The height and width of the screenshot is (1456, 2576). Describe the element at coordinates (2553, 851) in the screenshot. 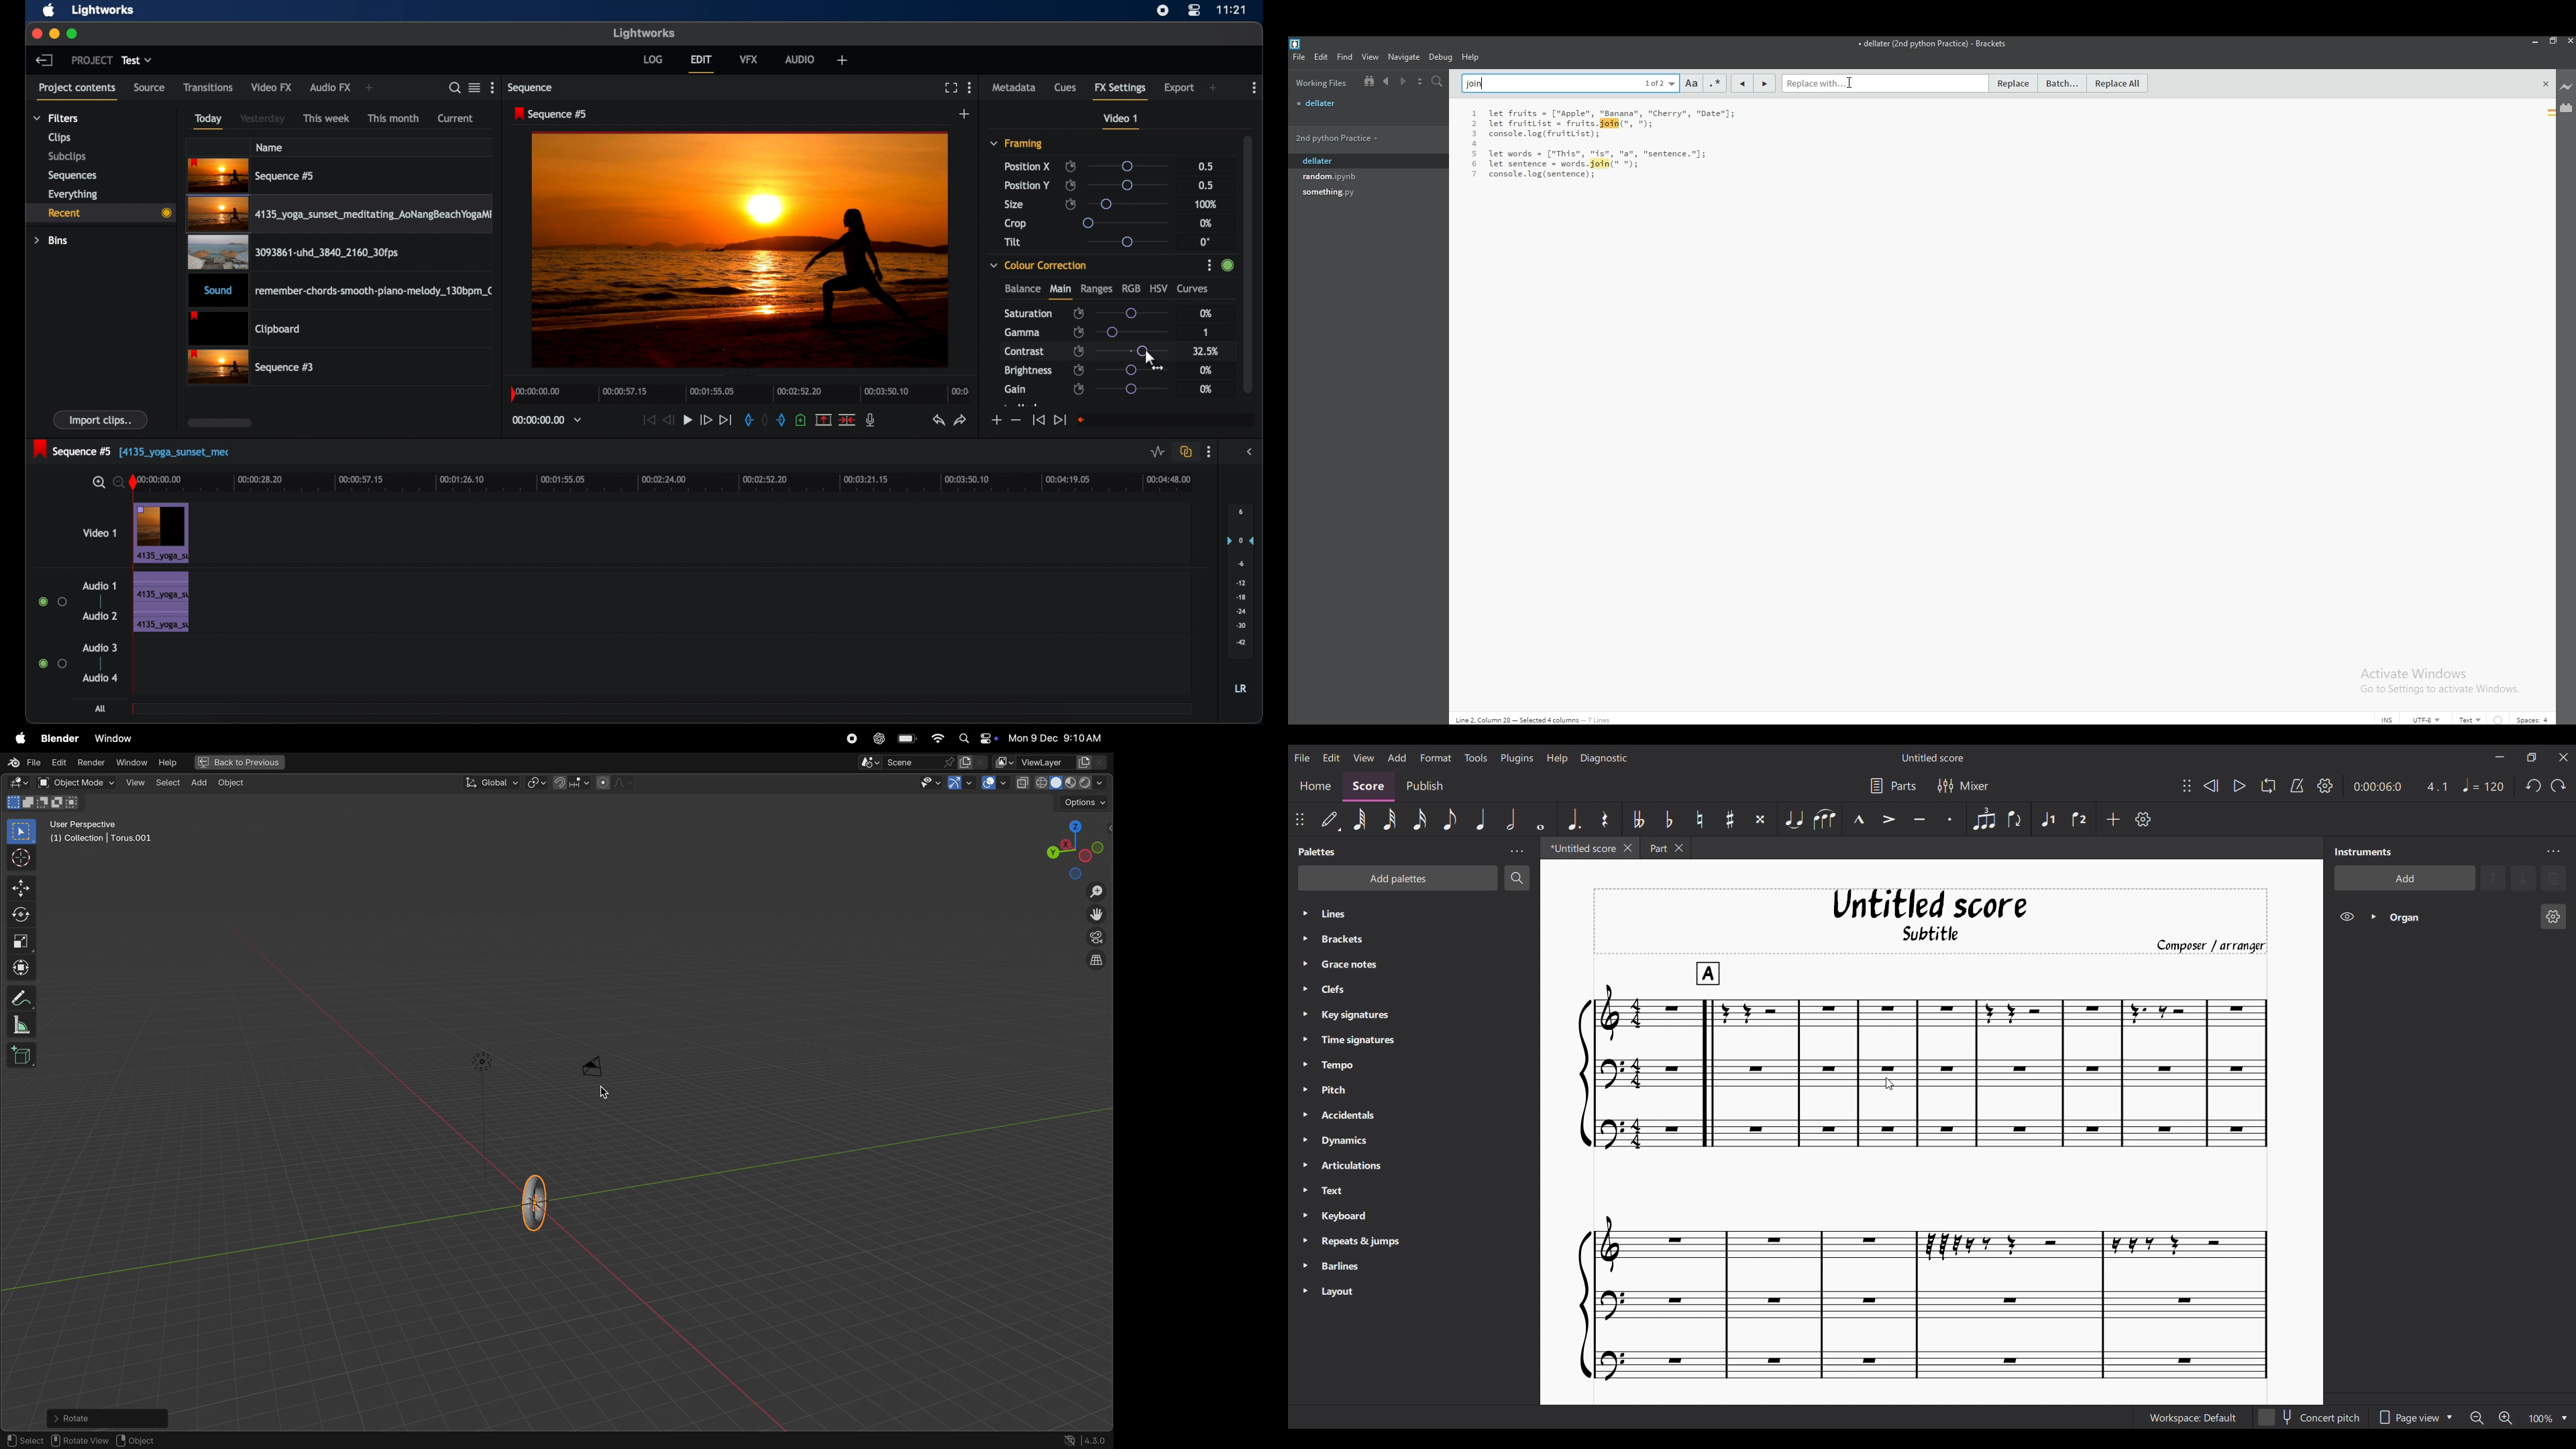

I see `Instruments panel settings` at that location.